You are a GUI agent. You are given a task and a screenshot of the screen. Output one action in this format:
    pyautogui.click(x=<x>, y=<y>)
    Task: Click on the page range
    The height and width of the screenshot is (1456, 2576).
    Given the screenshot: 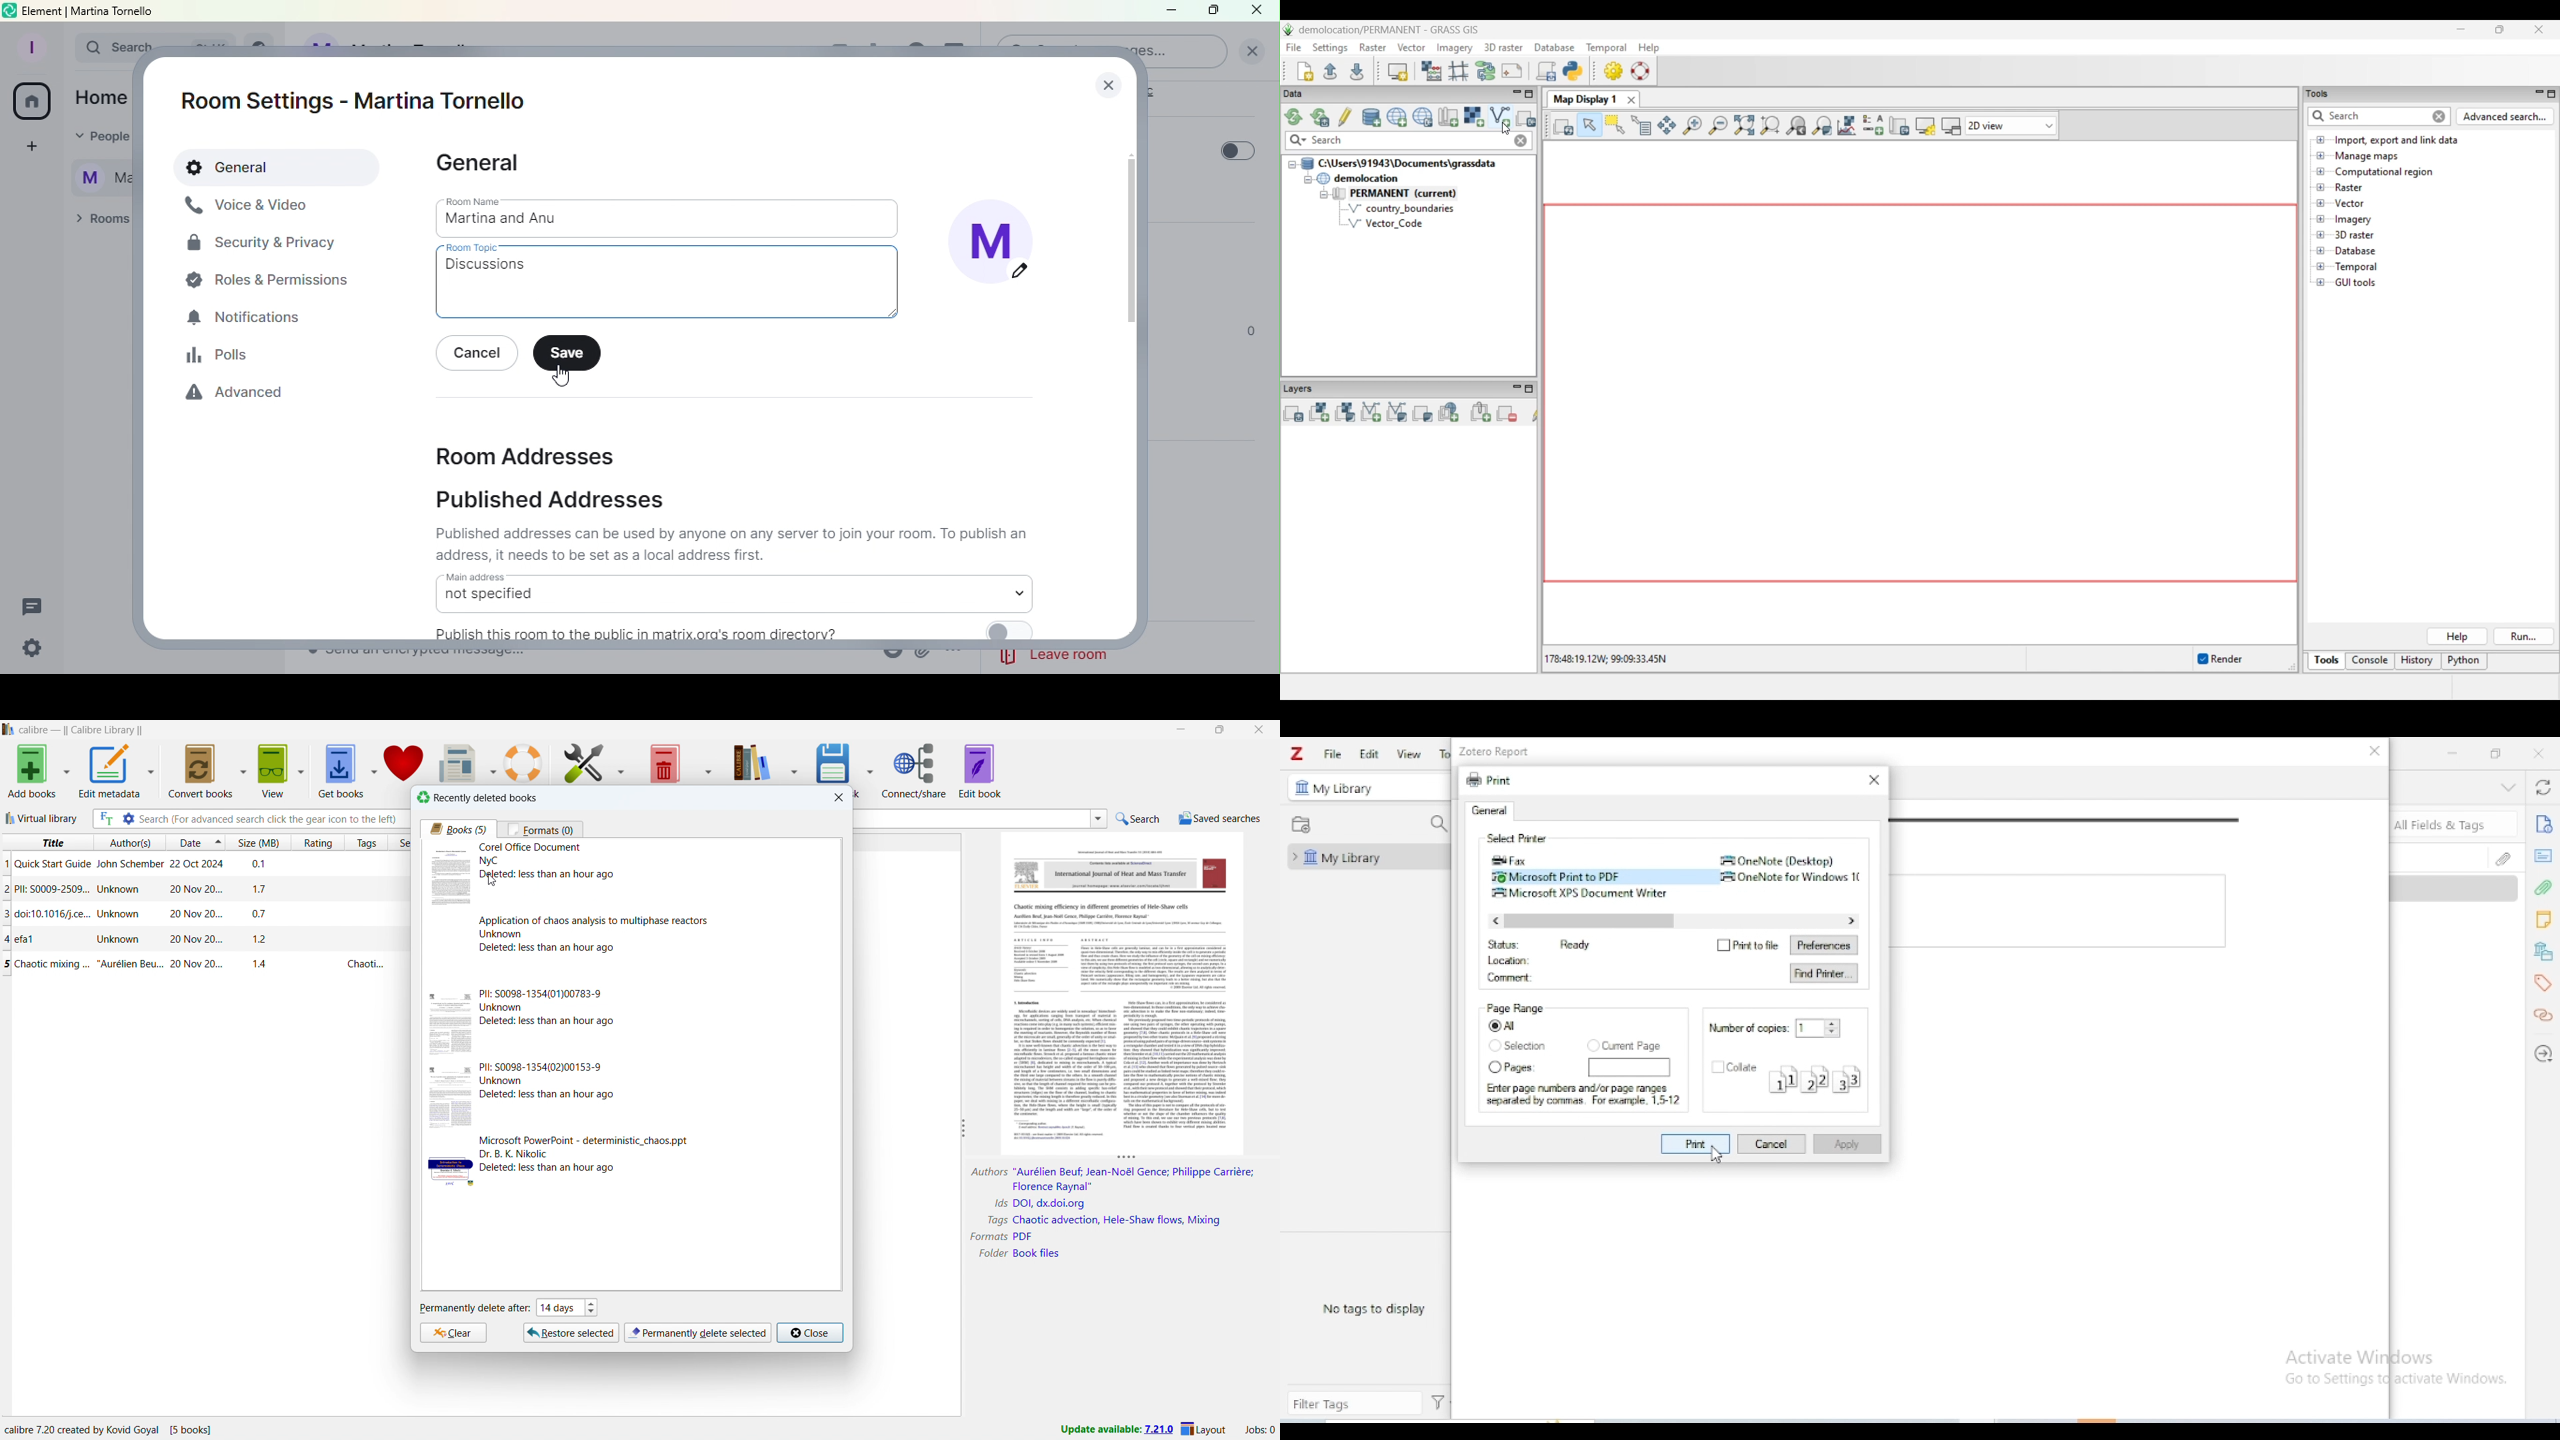 What is the action you would take?
    pyautogui.click(x=1514, y=1009)
    